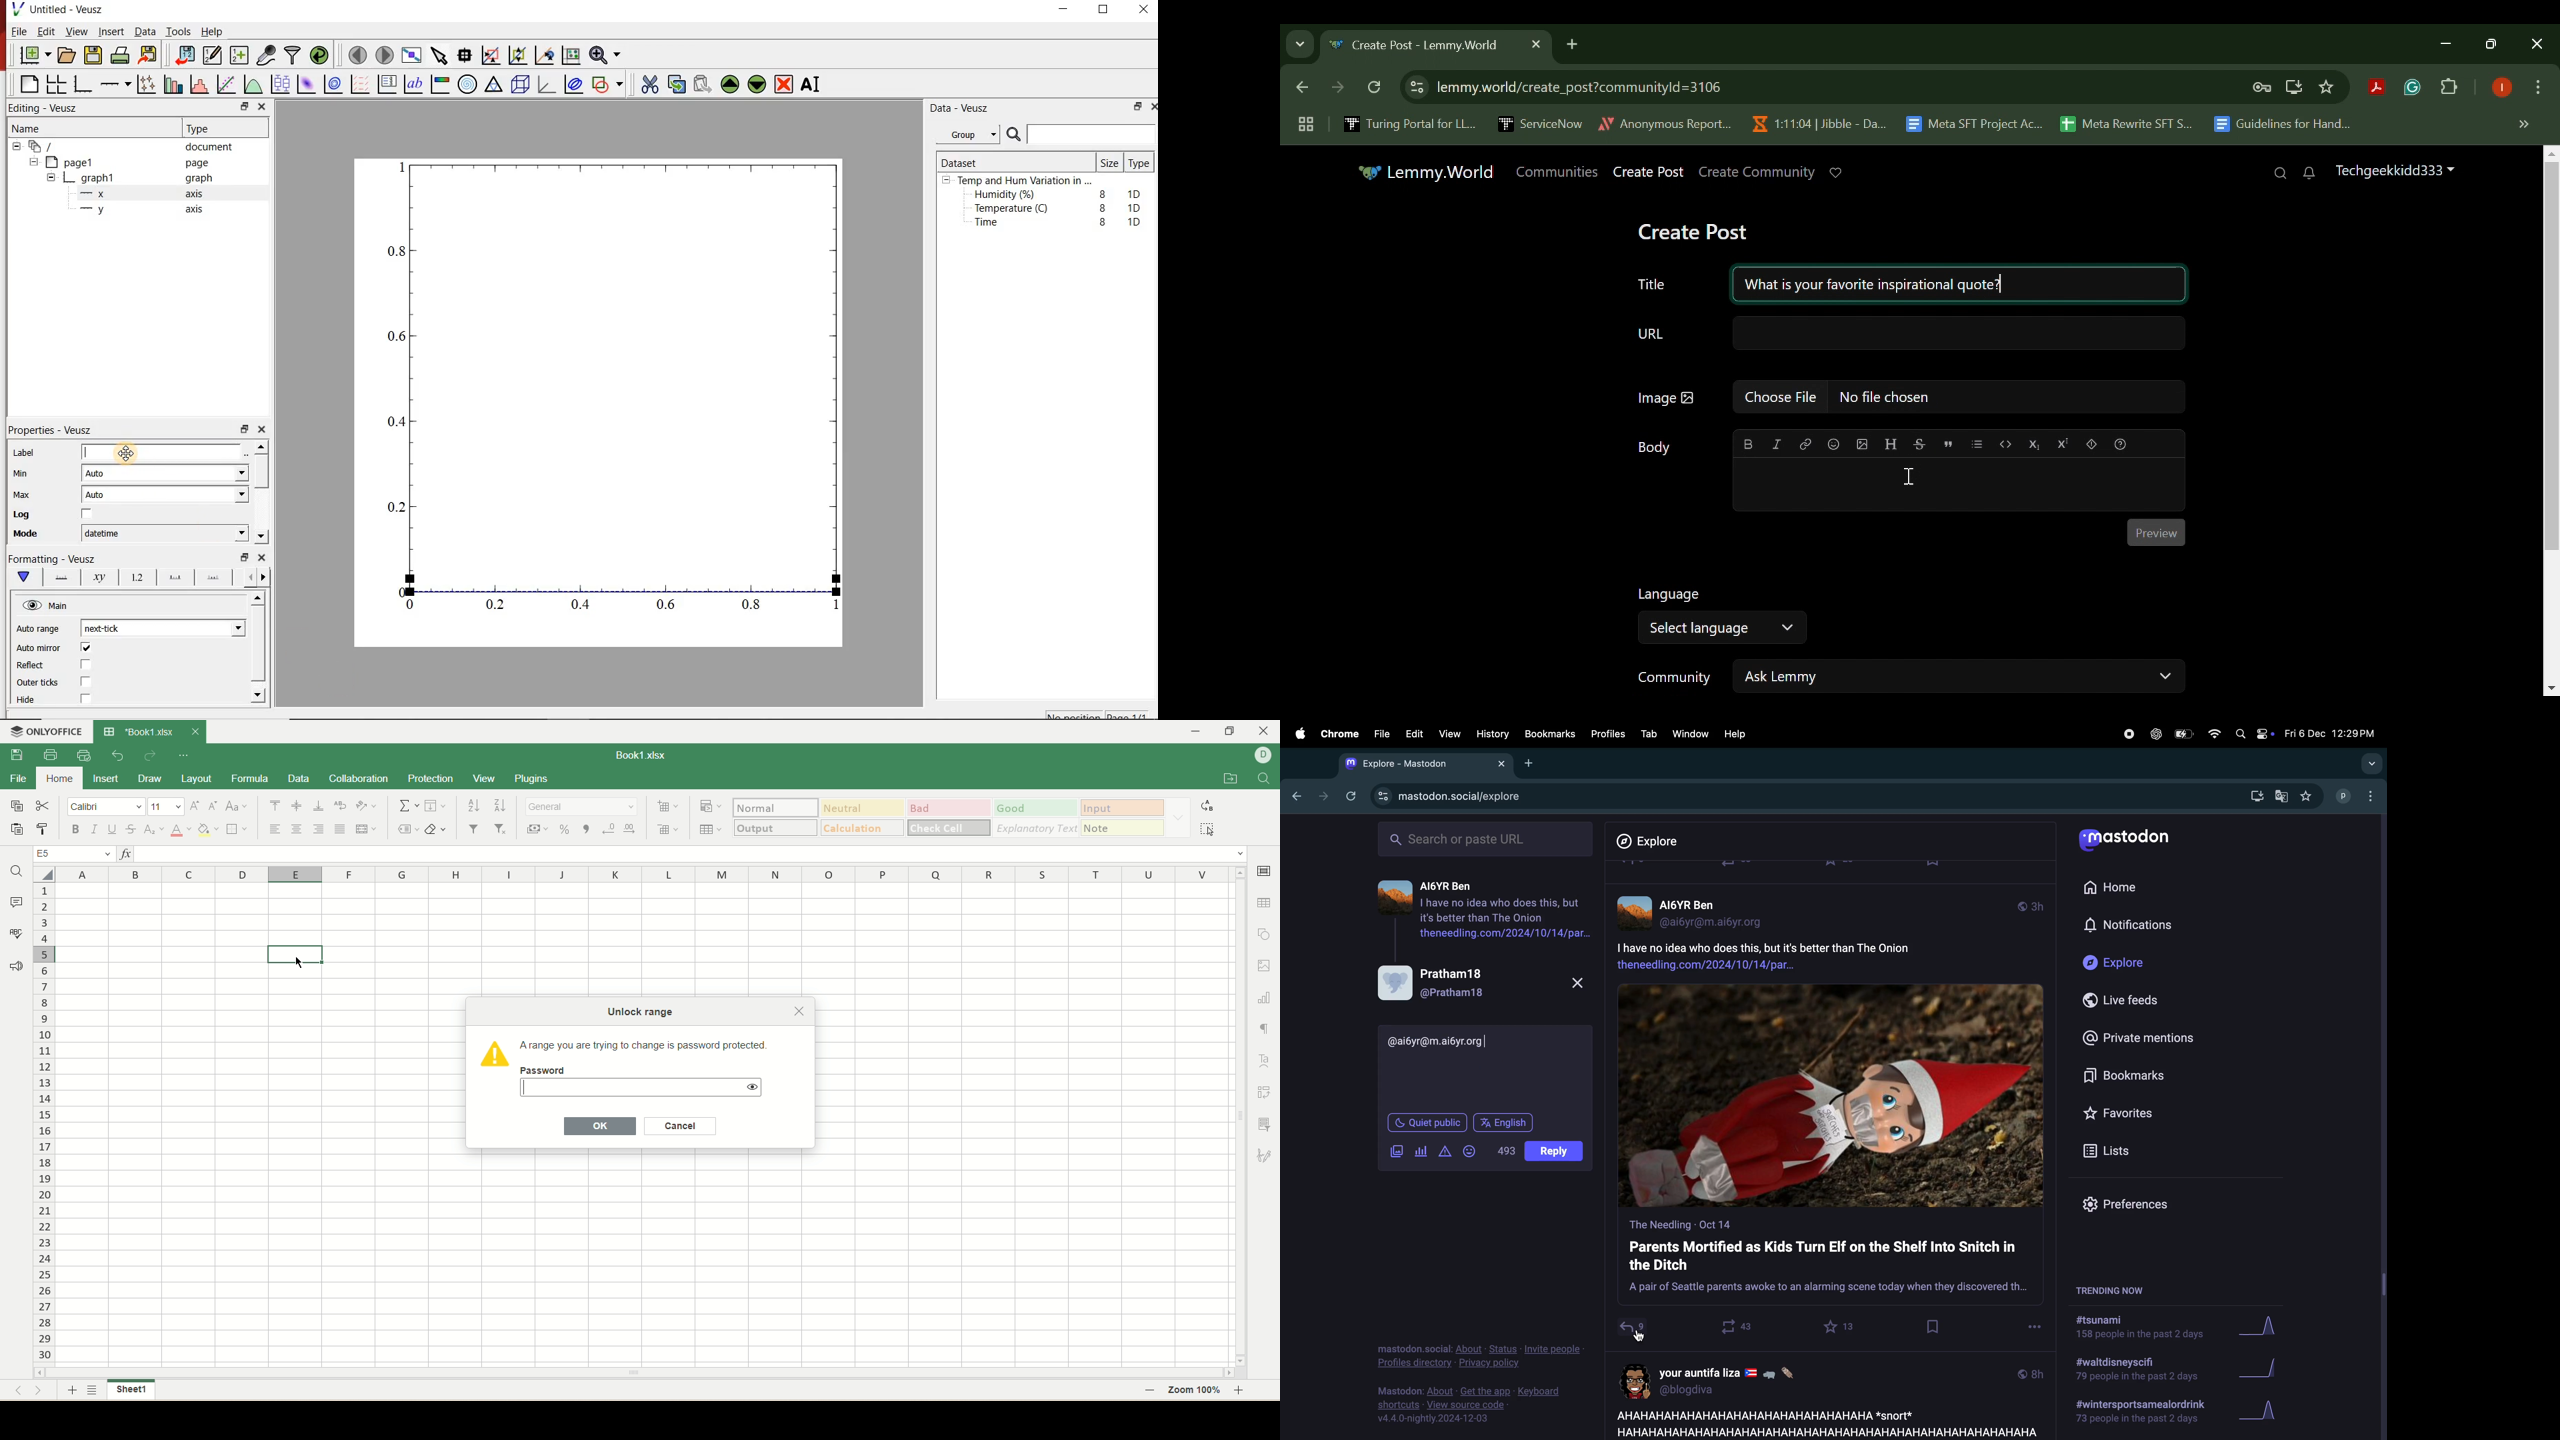 The image size is (2576, 1456). I want to click on Min, so click(30, 472).